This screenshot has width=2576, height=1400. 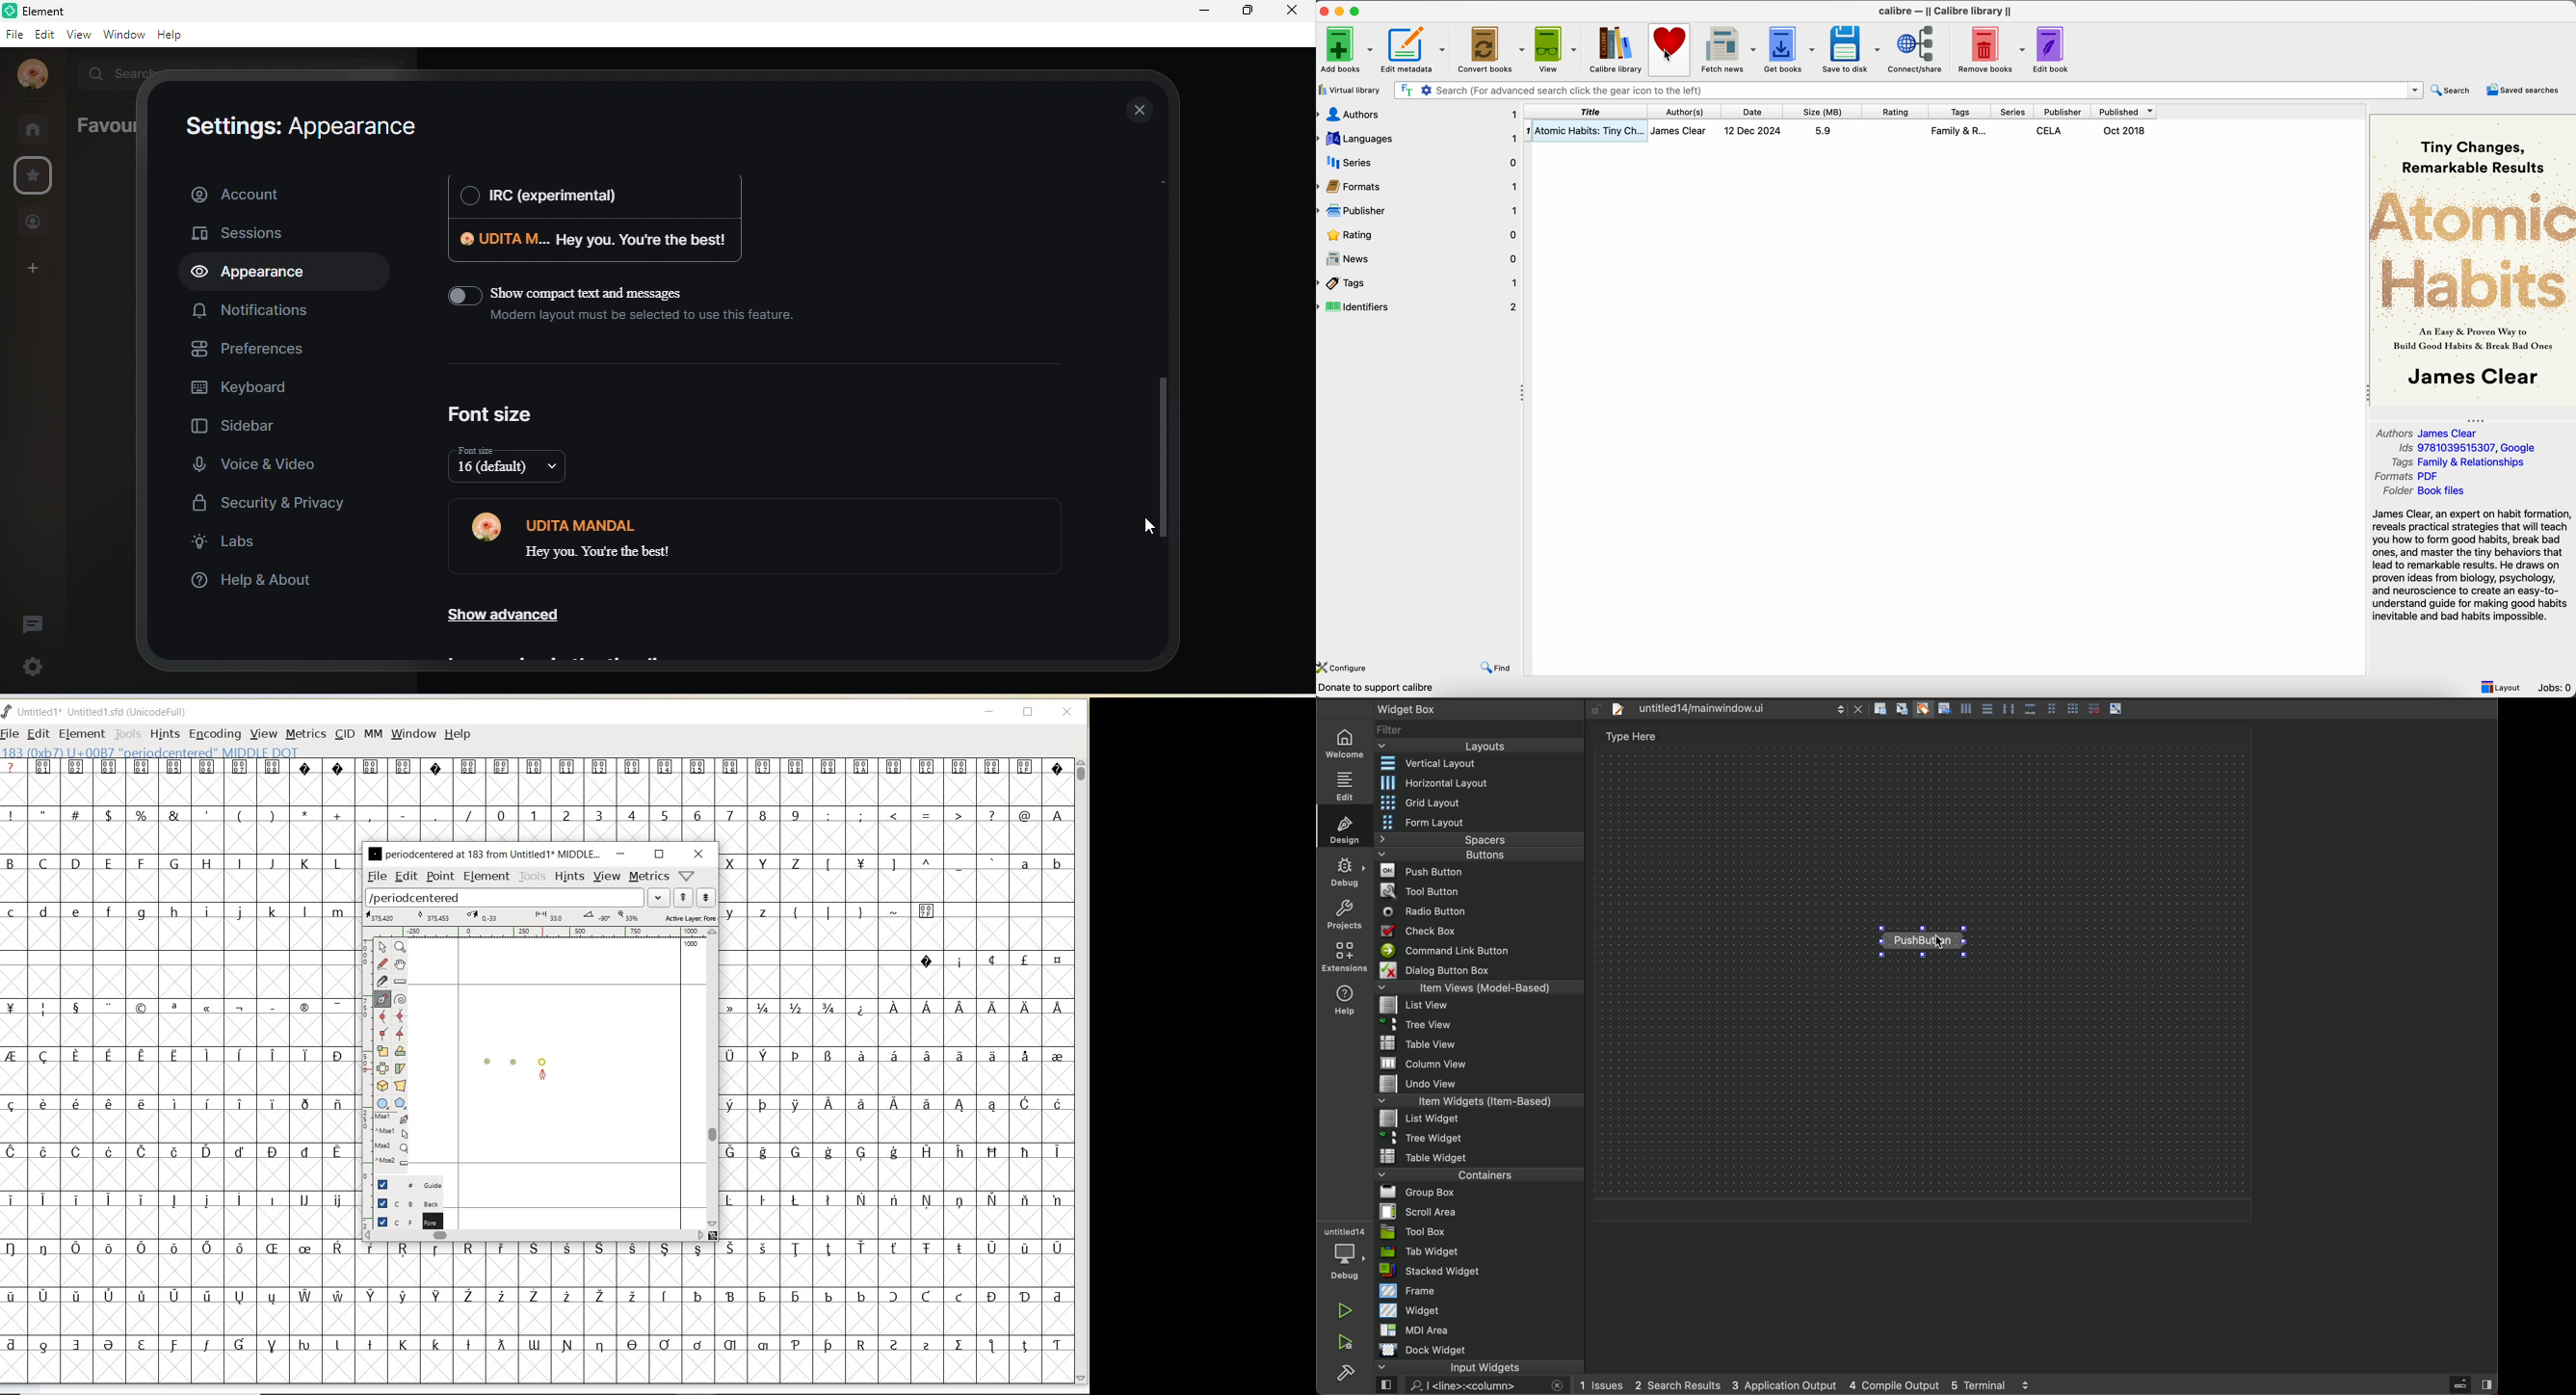 What do you see at coordinates (1467, 709) in the screenshot?
I see `widget box` at bounding box center [1467, 709].